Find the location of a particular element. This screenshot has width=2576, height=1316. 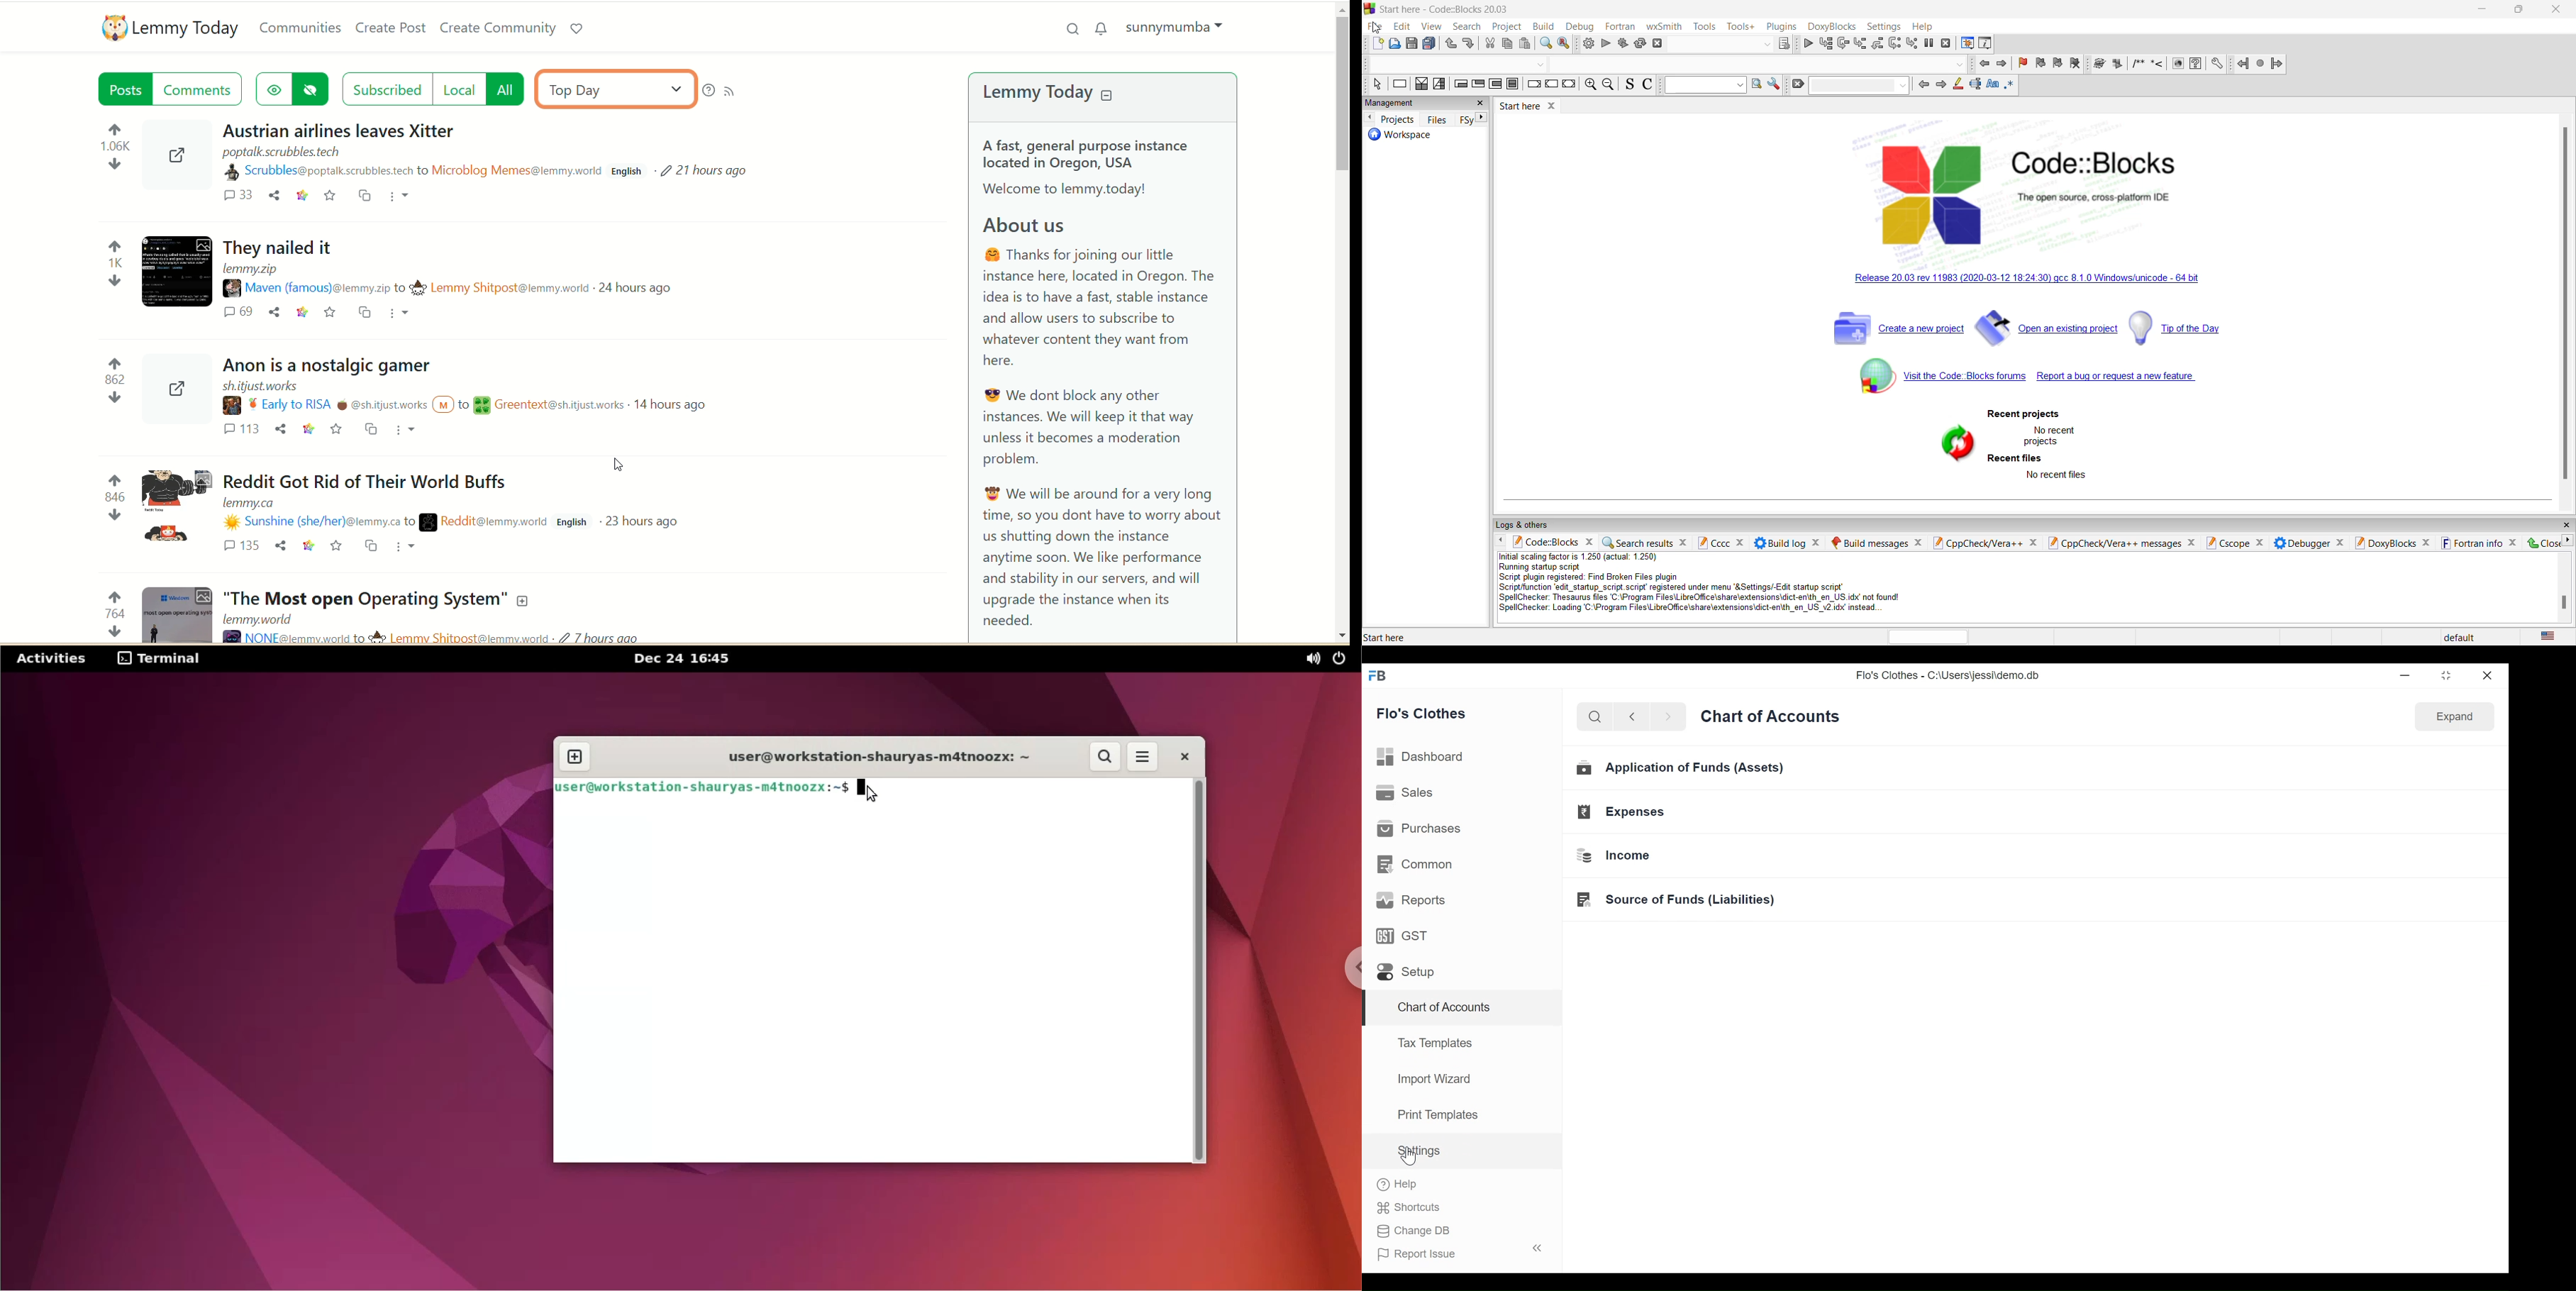

find is located at coordinates (1546, 43).